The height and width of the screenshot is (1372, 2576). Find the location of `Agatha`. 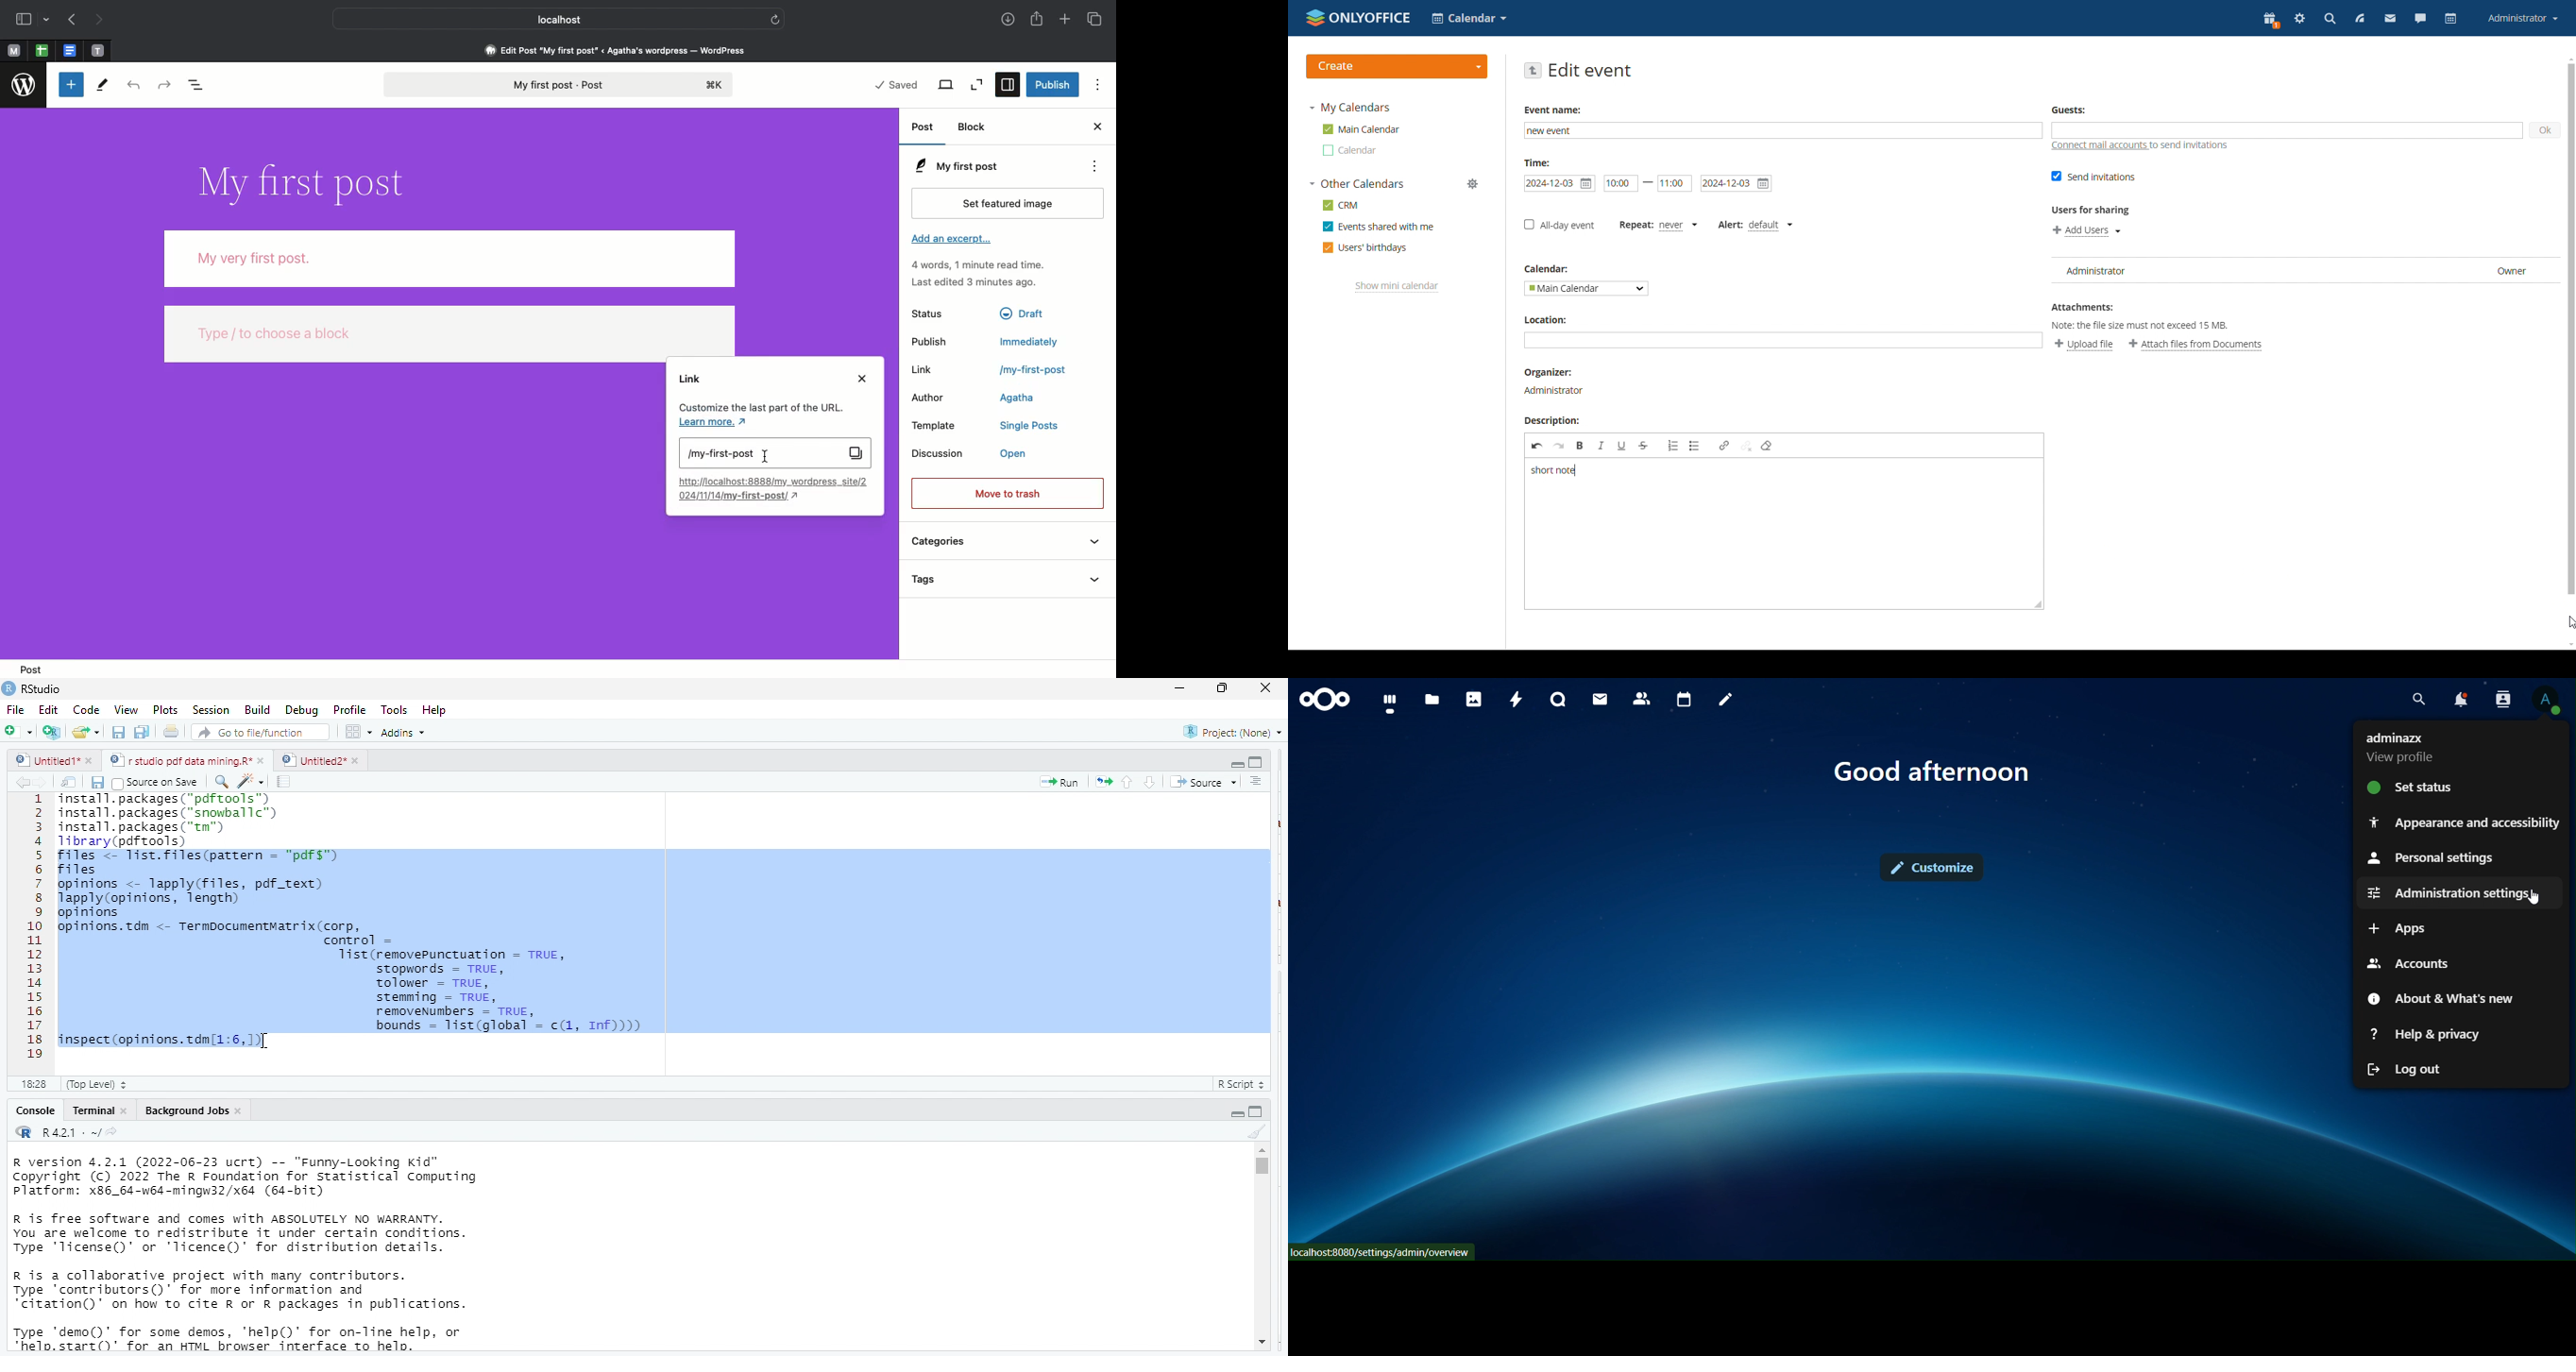

Agatha is located at coordinates (1023, 399).